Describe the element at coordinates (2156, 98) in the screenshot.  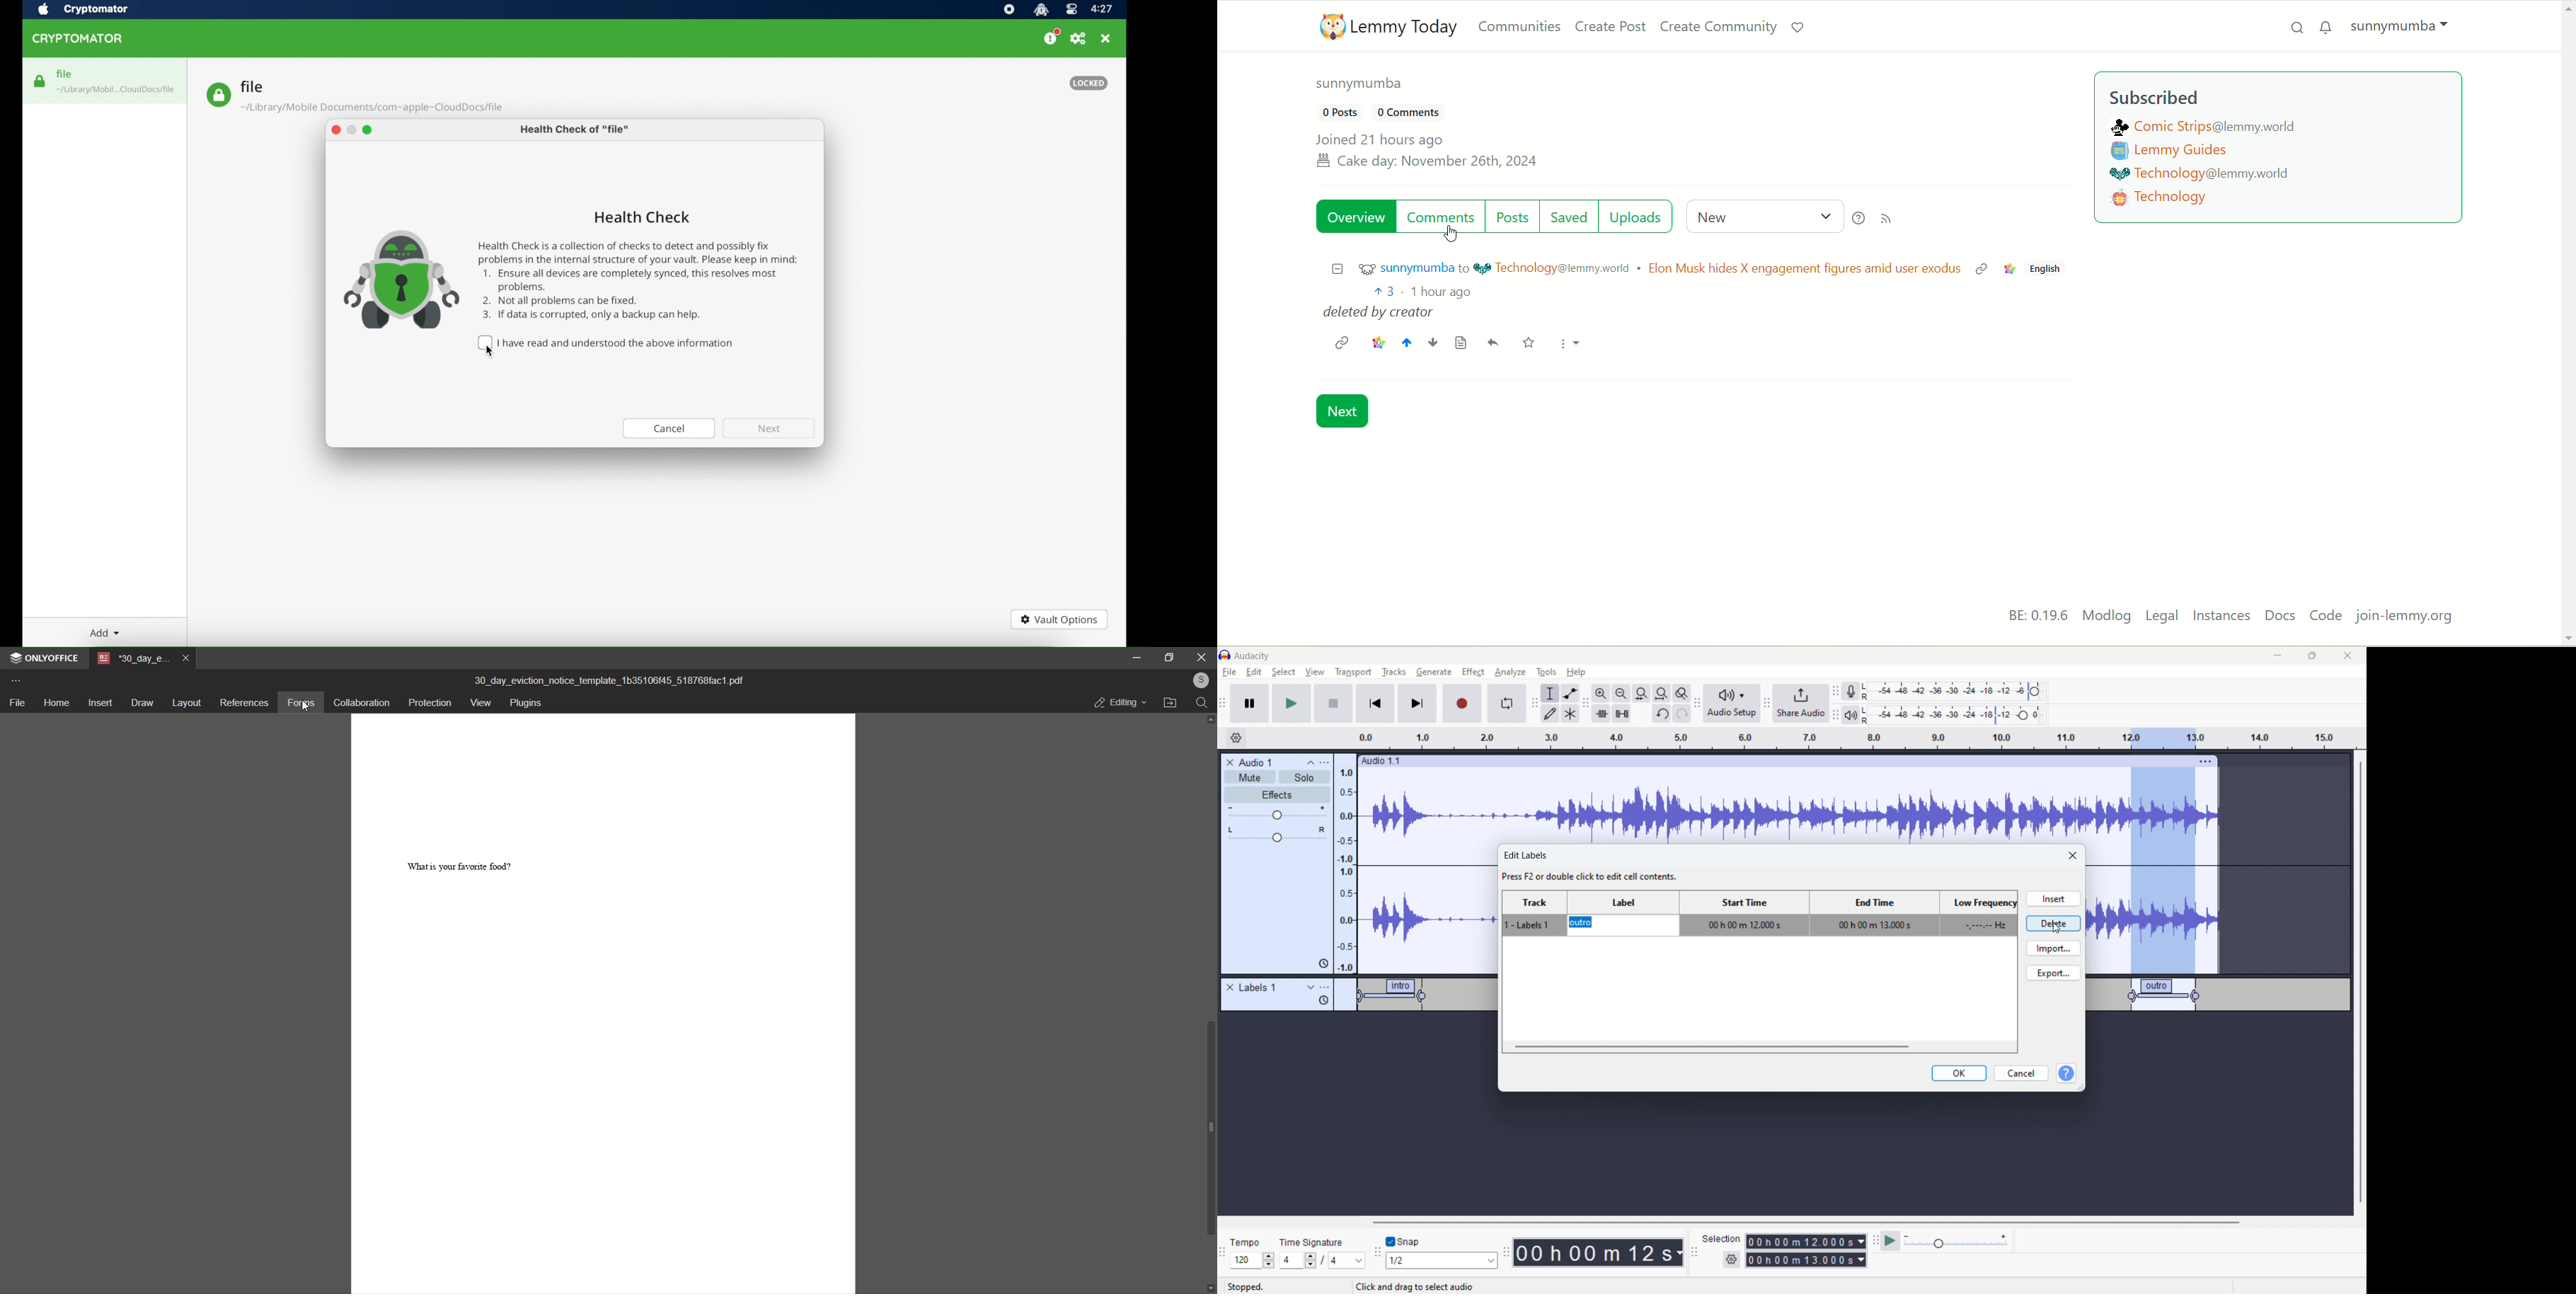
I see `subscribed` at that location.